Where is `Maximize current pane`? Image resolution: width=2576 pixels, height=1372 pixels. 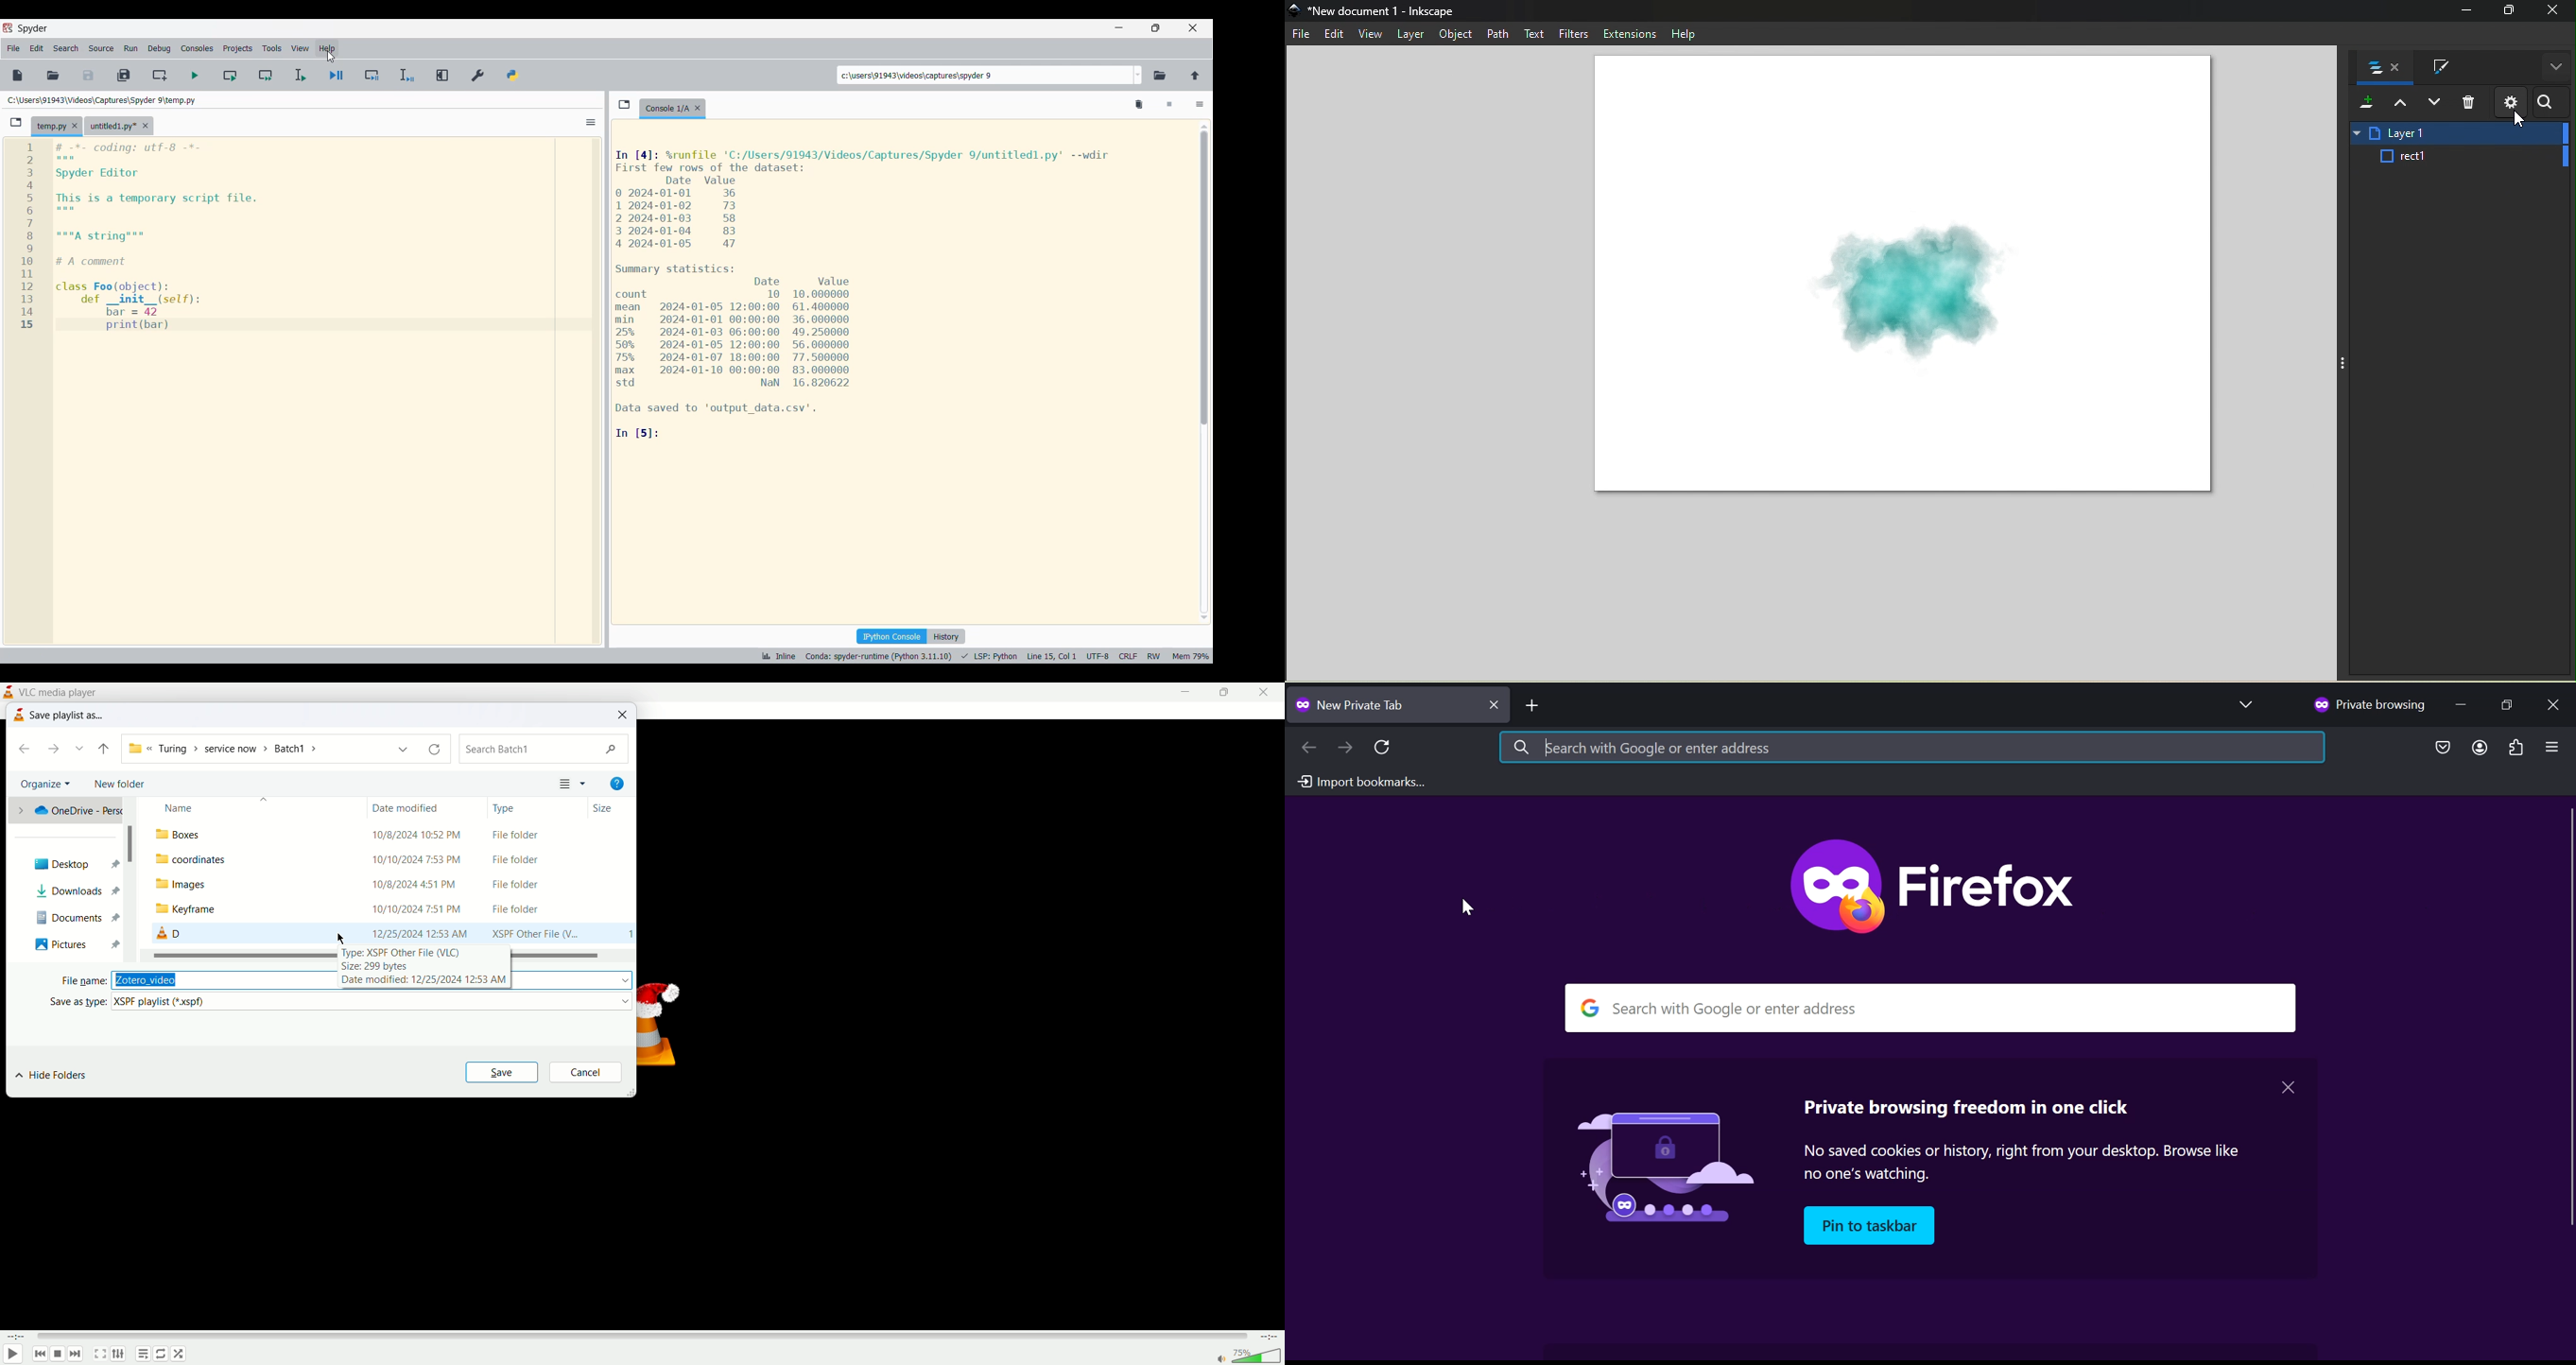
Maximize current pane is located at coordinates (443, 75).